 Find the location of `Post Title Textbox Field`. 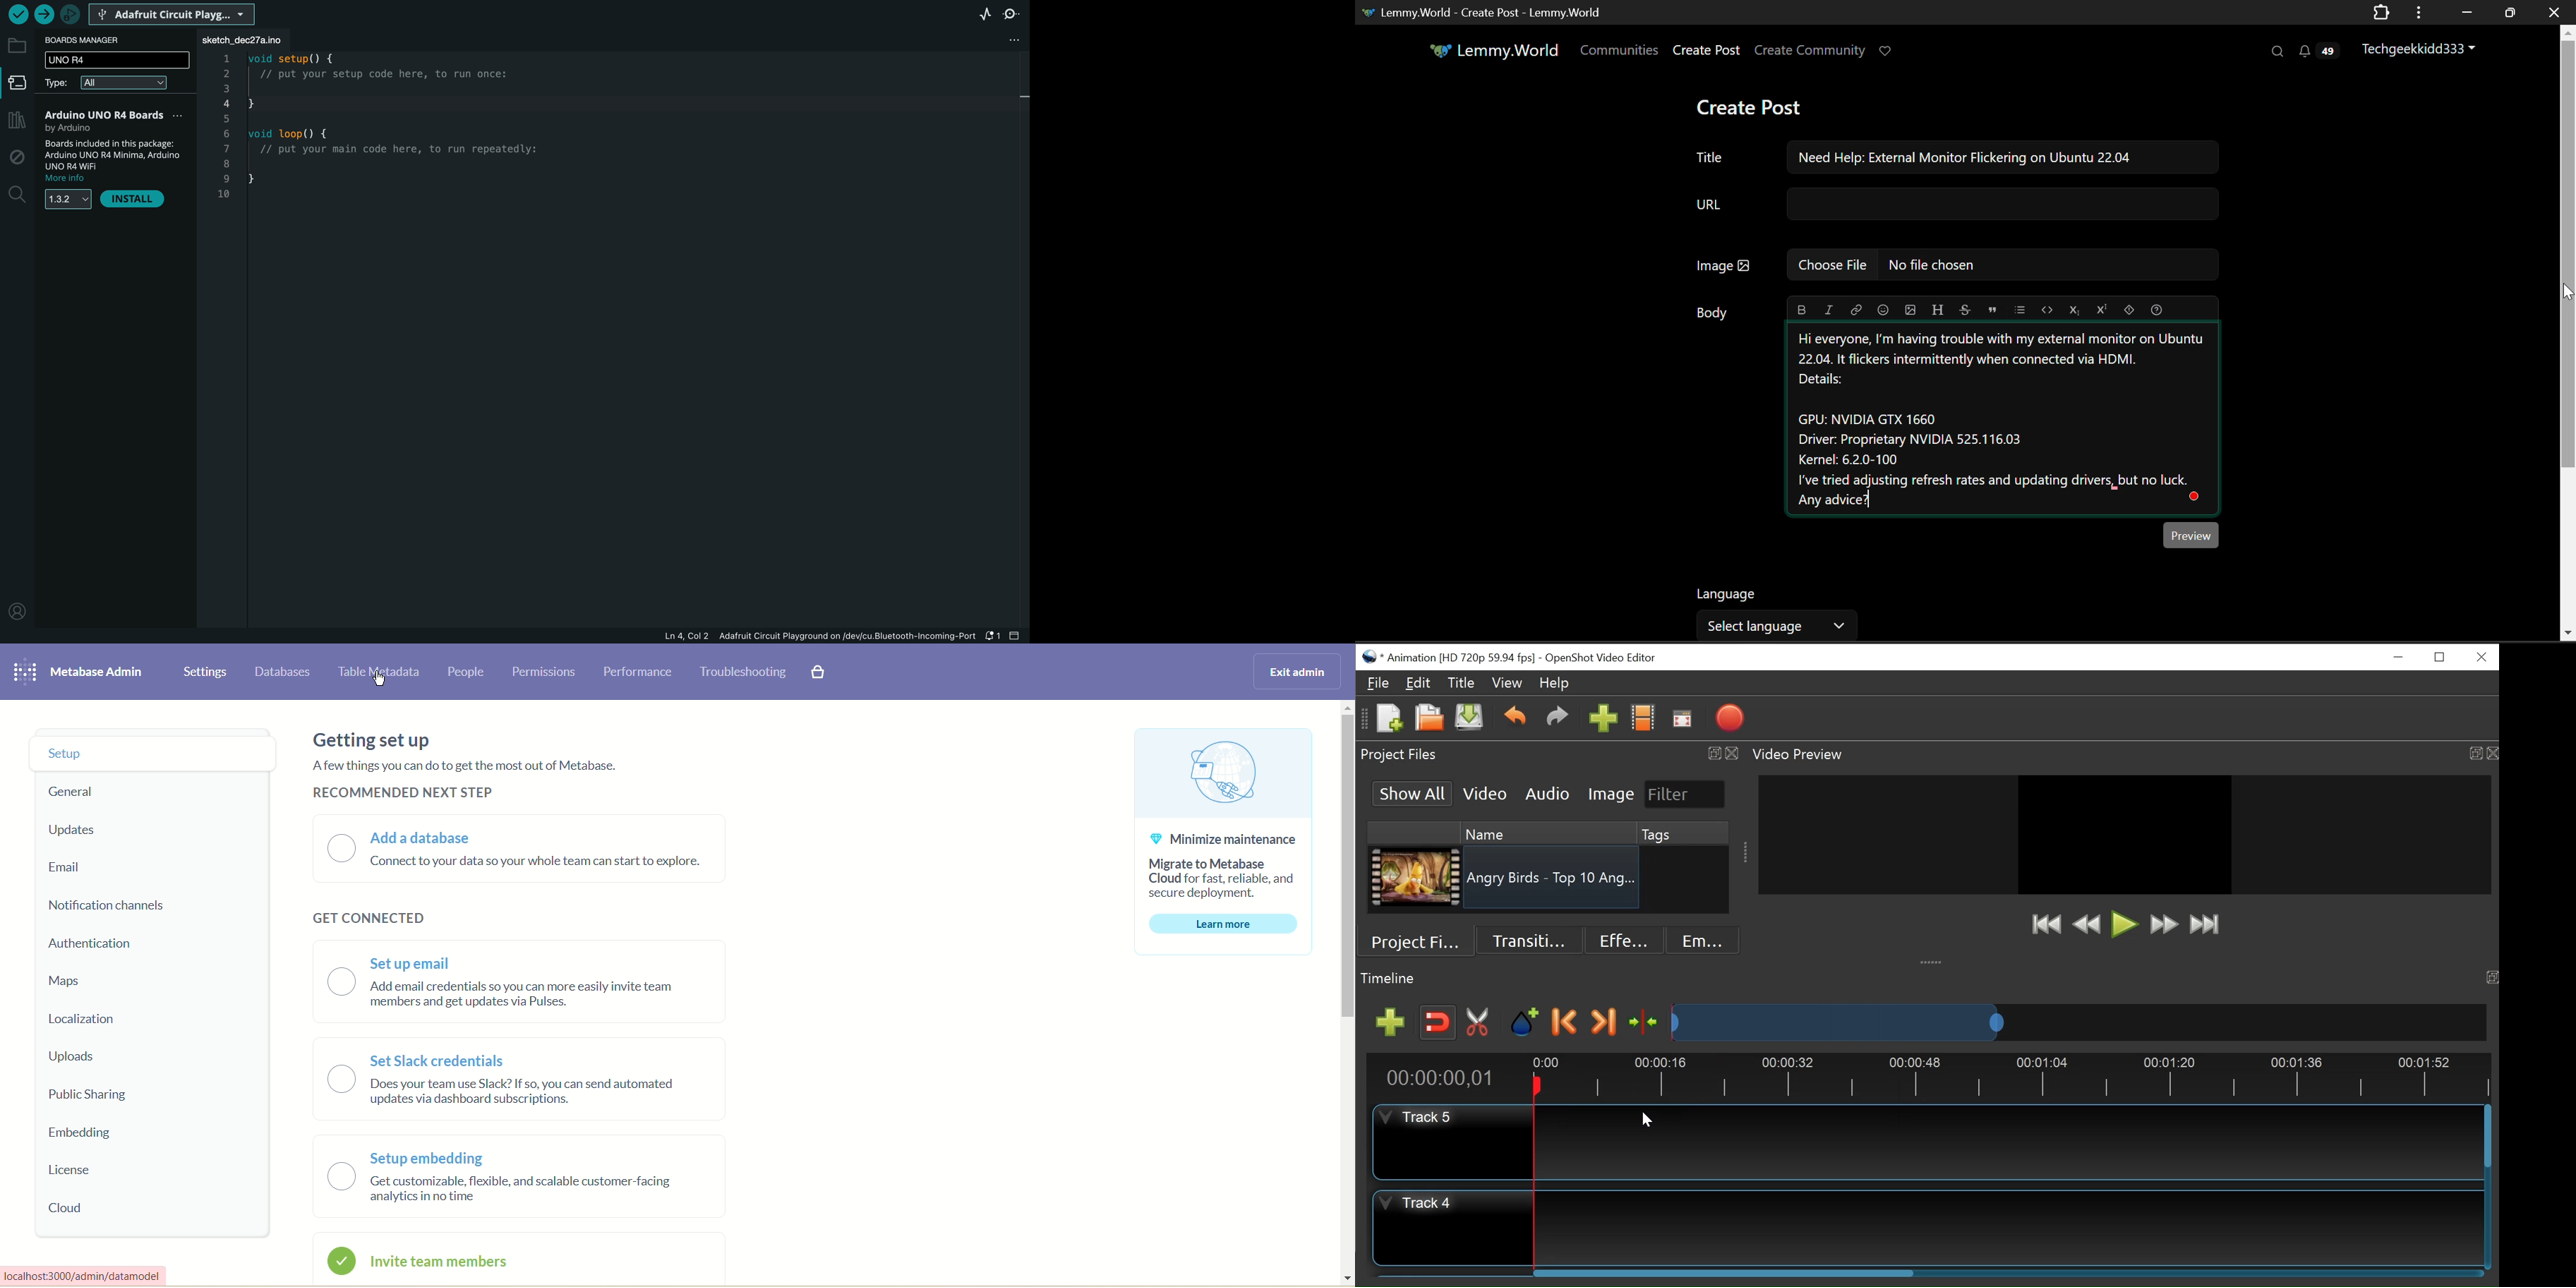

Post Title Textbox Field is located at coordinates (1711, 155).